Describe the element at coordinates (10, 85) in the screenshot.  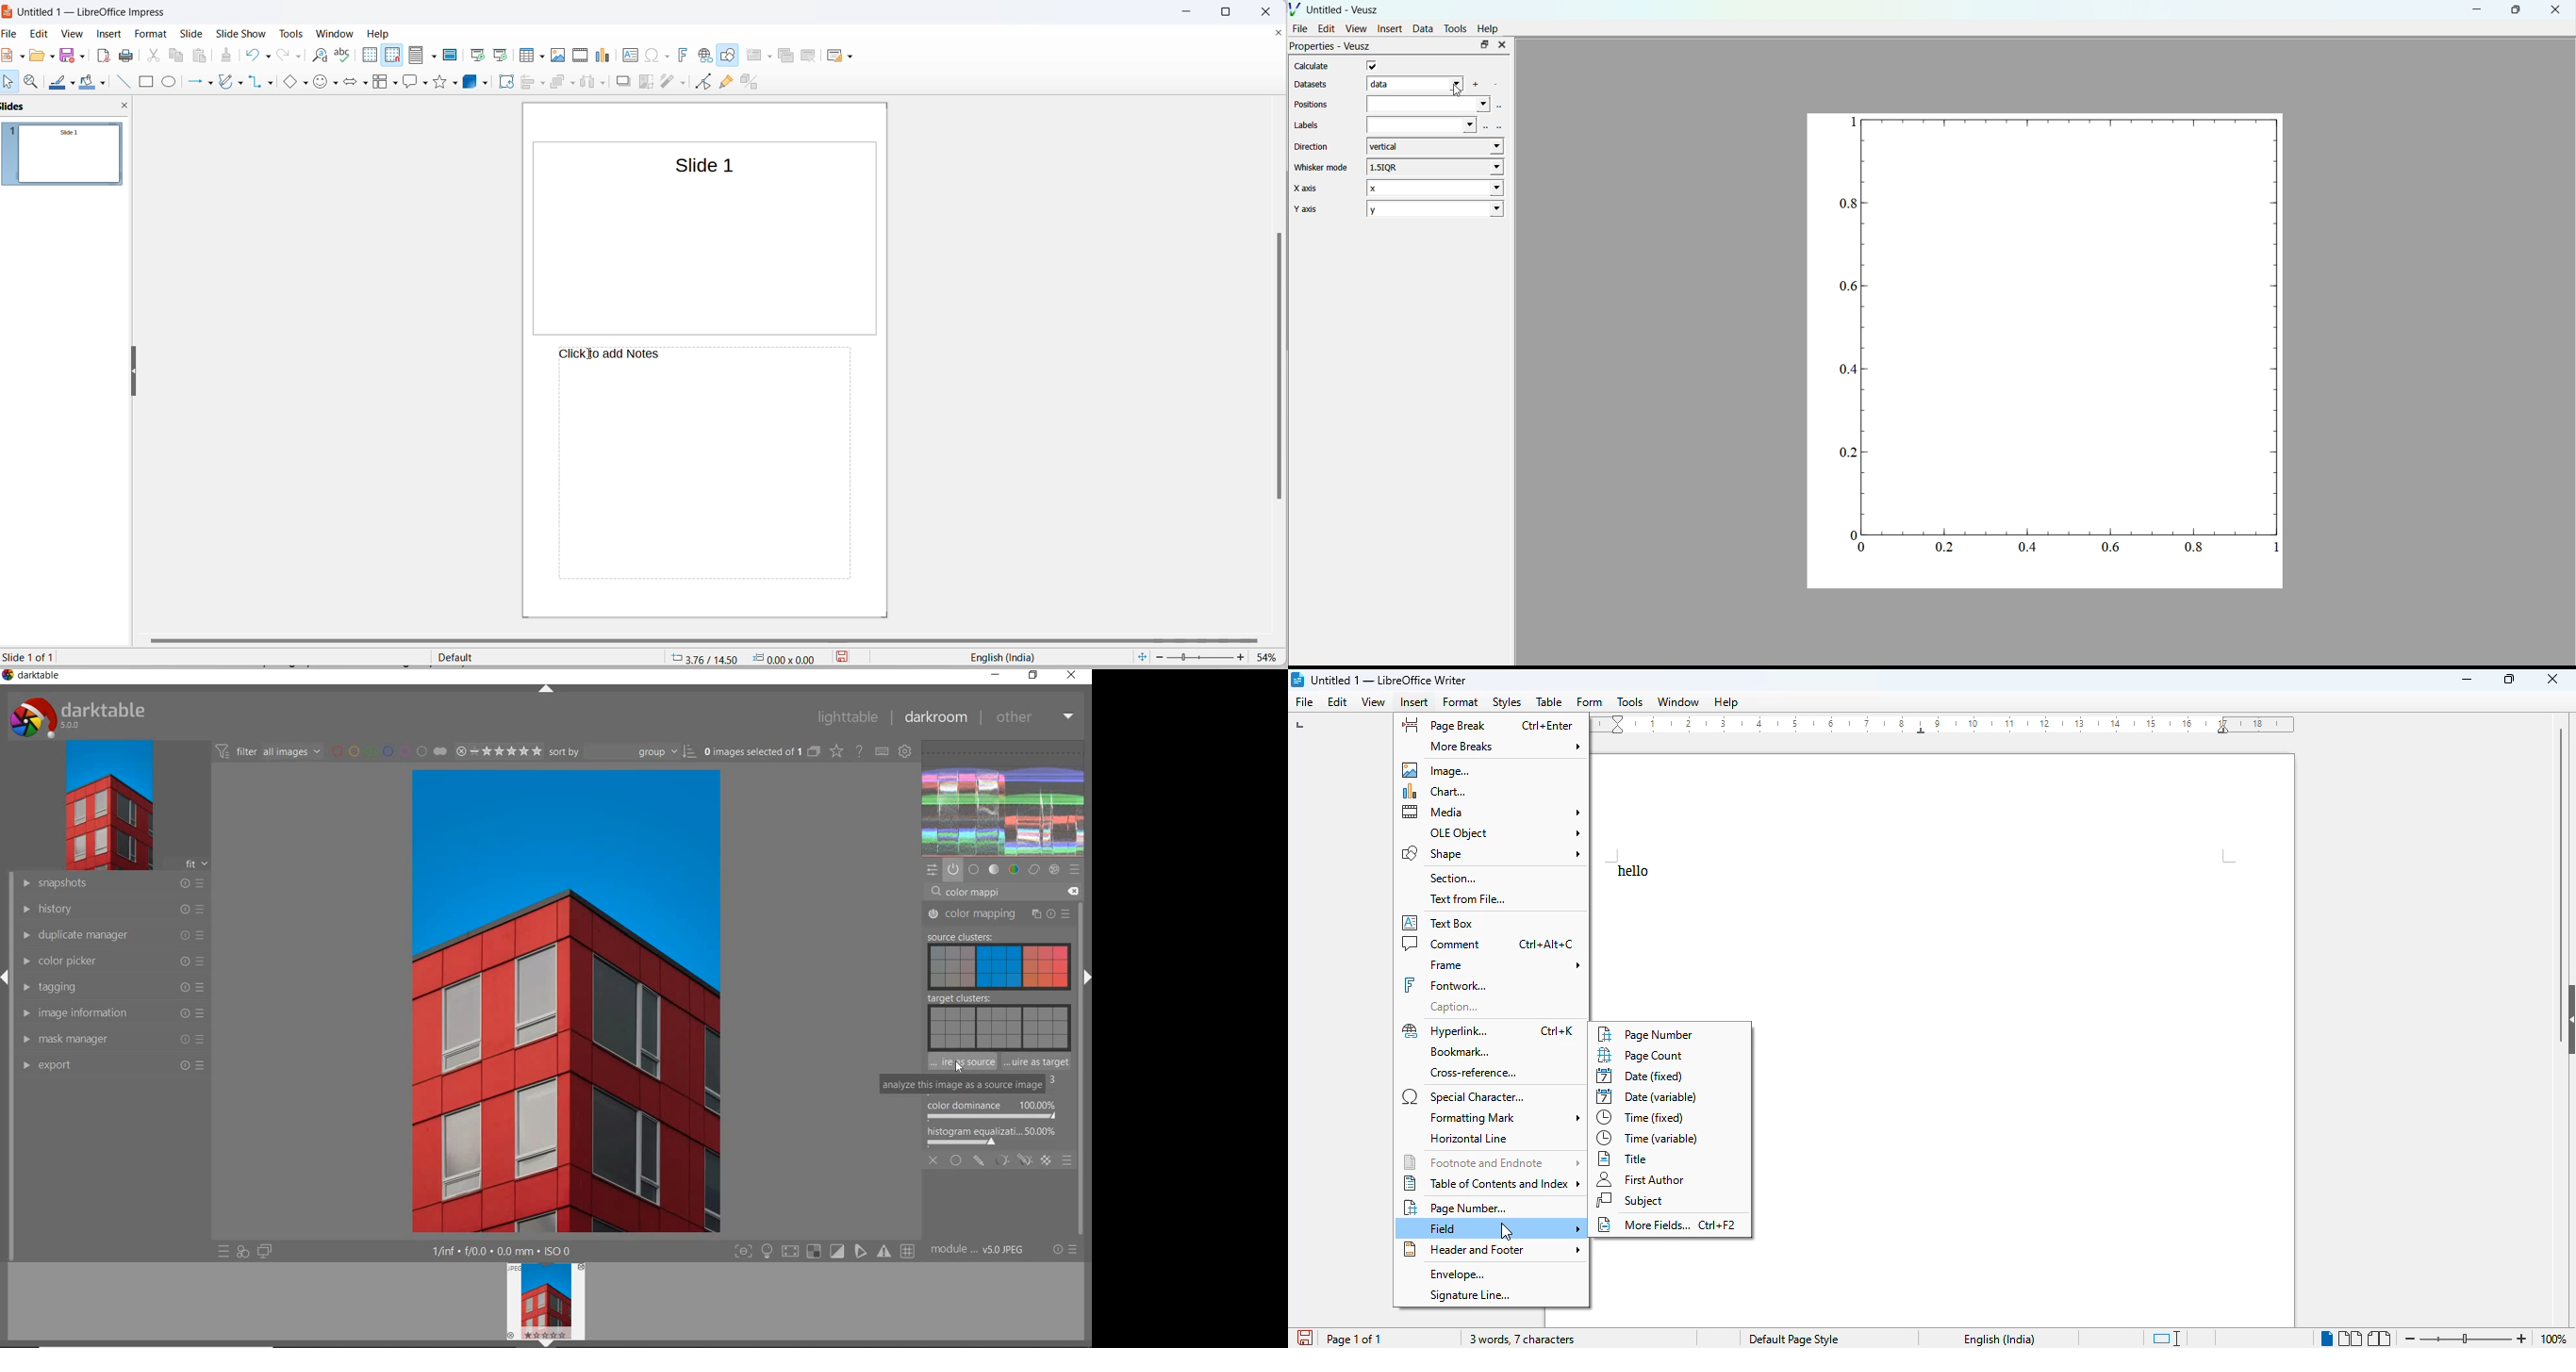
I see `select` at that location.